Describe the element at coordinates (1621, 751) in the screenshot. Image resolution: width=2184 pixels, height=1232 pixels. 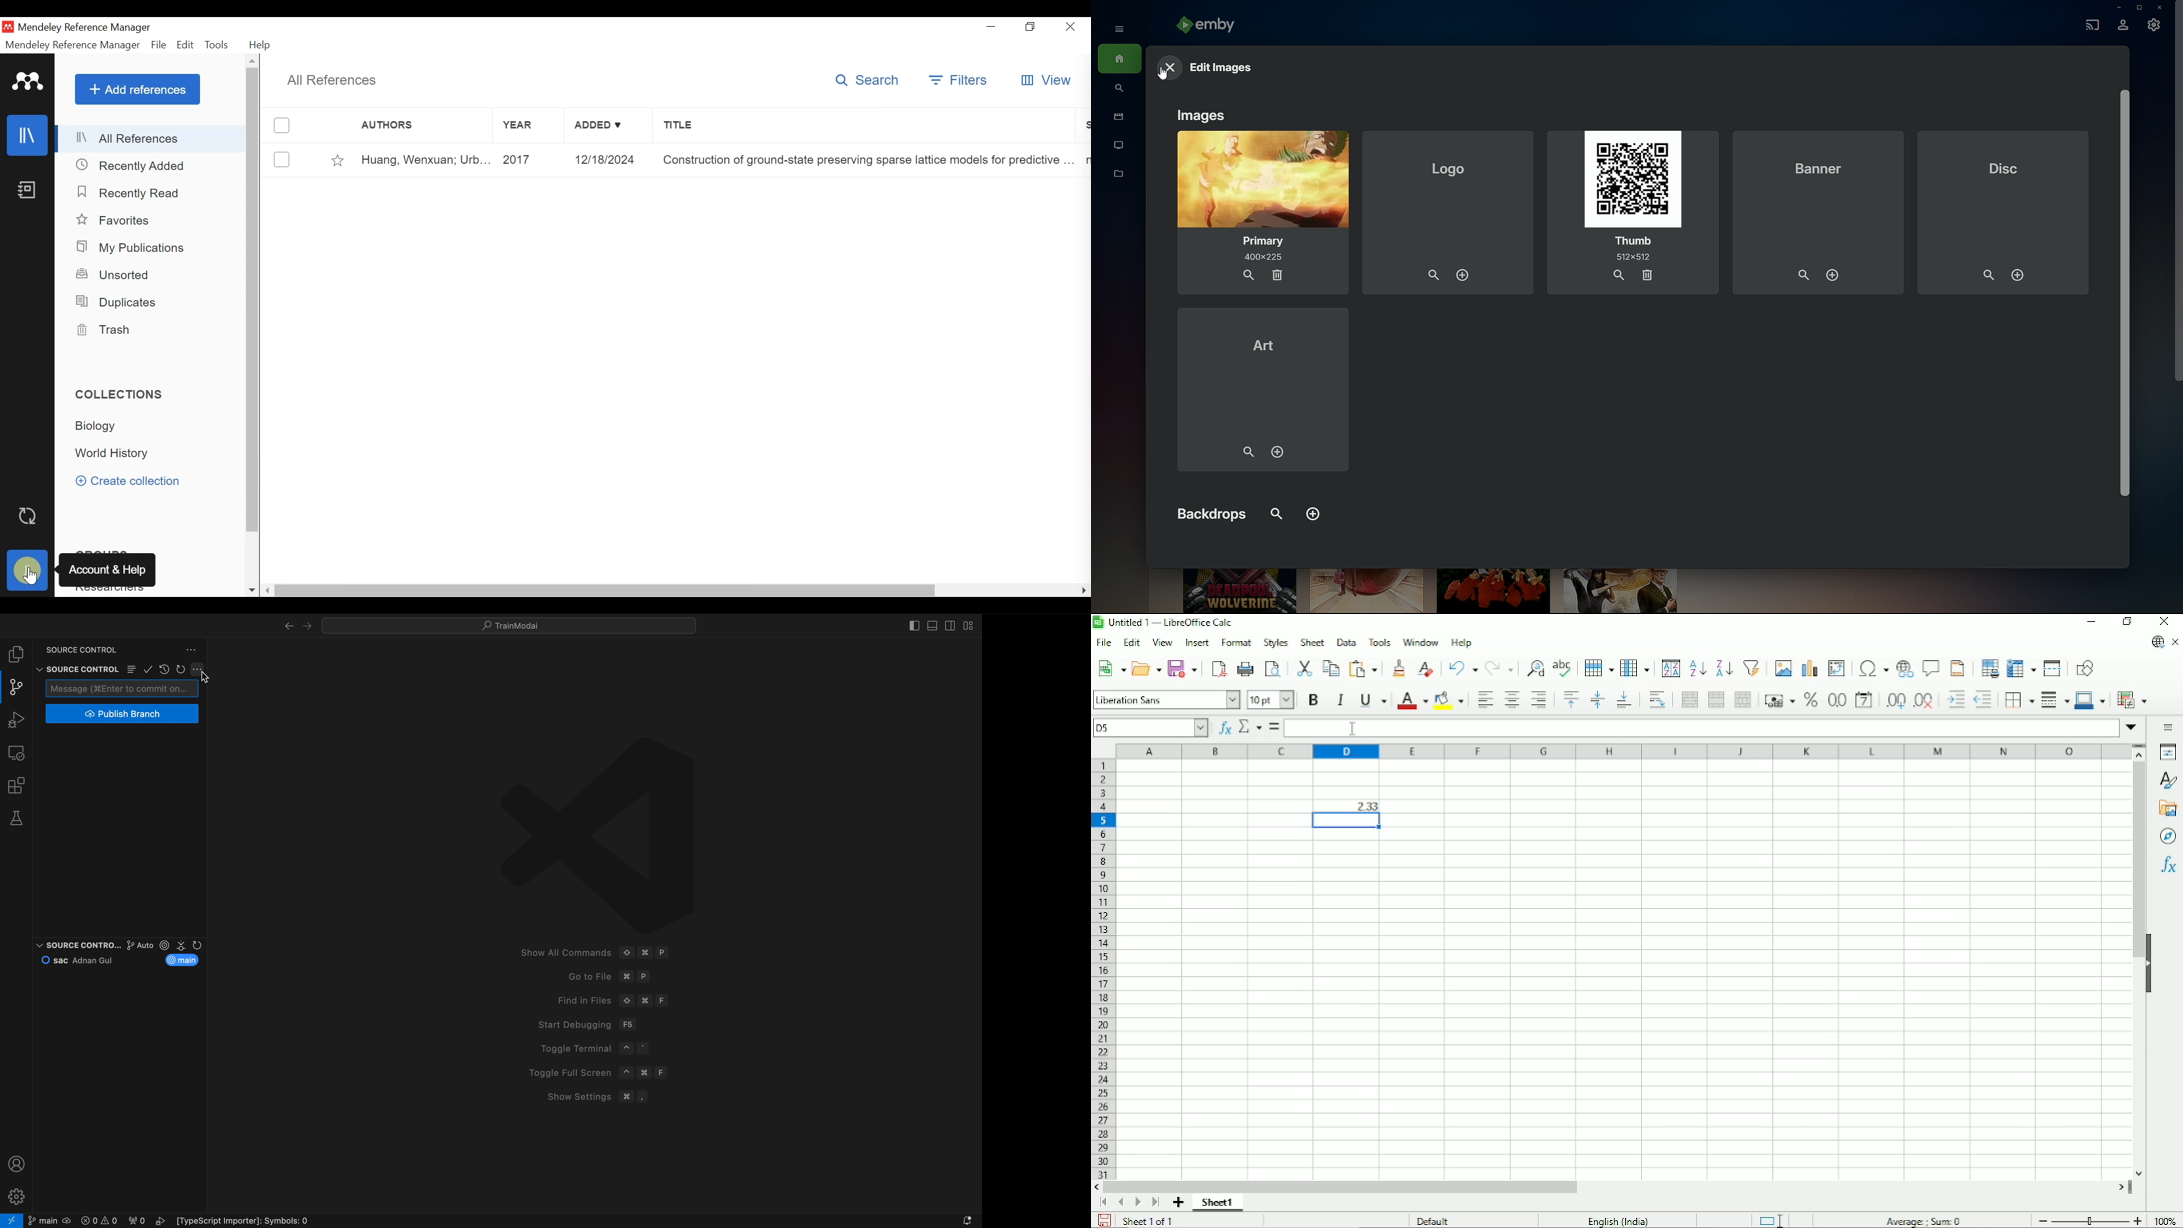
I see `Column headings` at that location.